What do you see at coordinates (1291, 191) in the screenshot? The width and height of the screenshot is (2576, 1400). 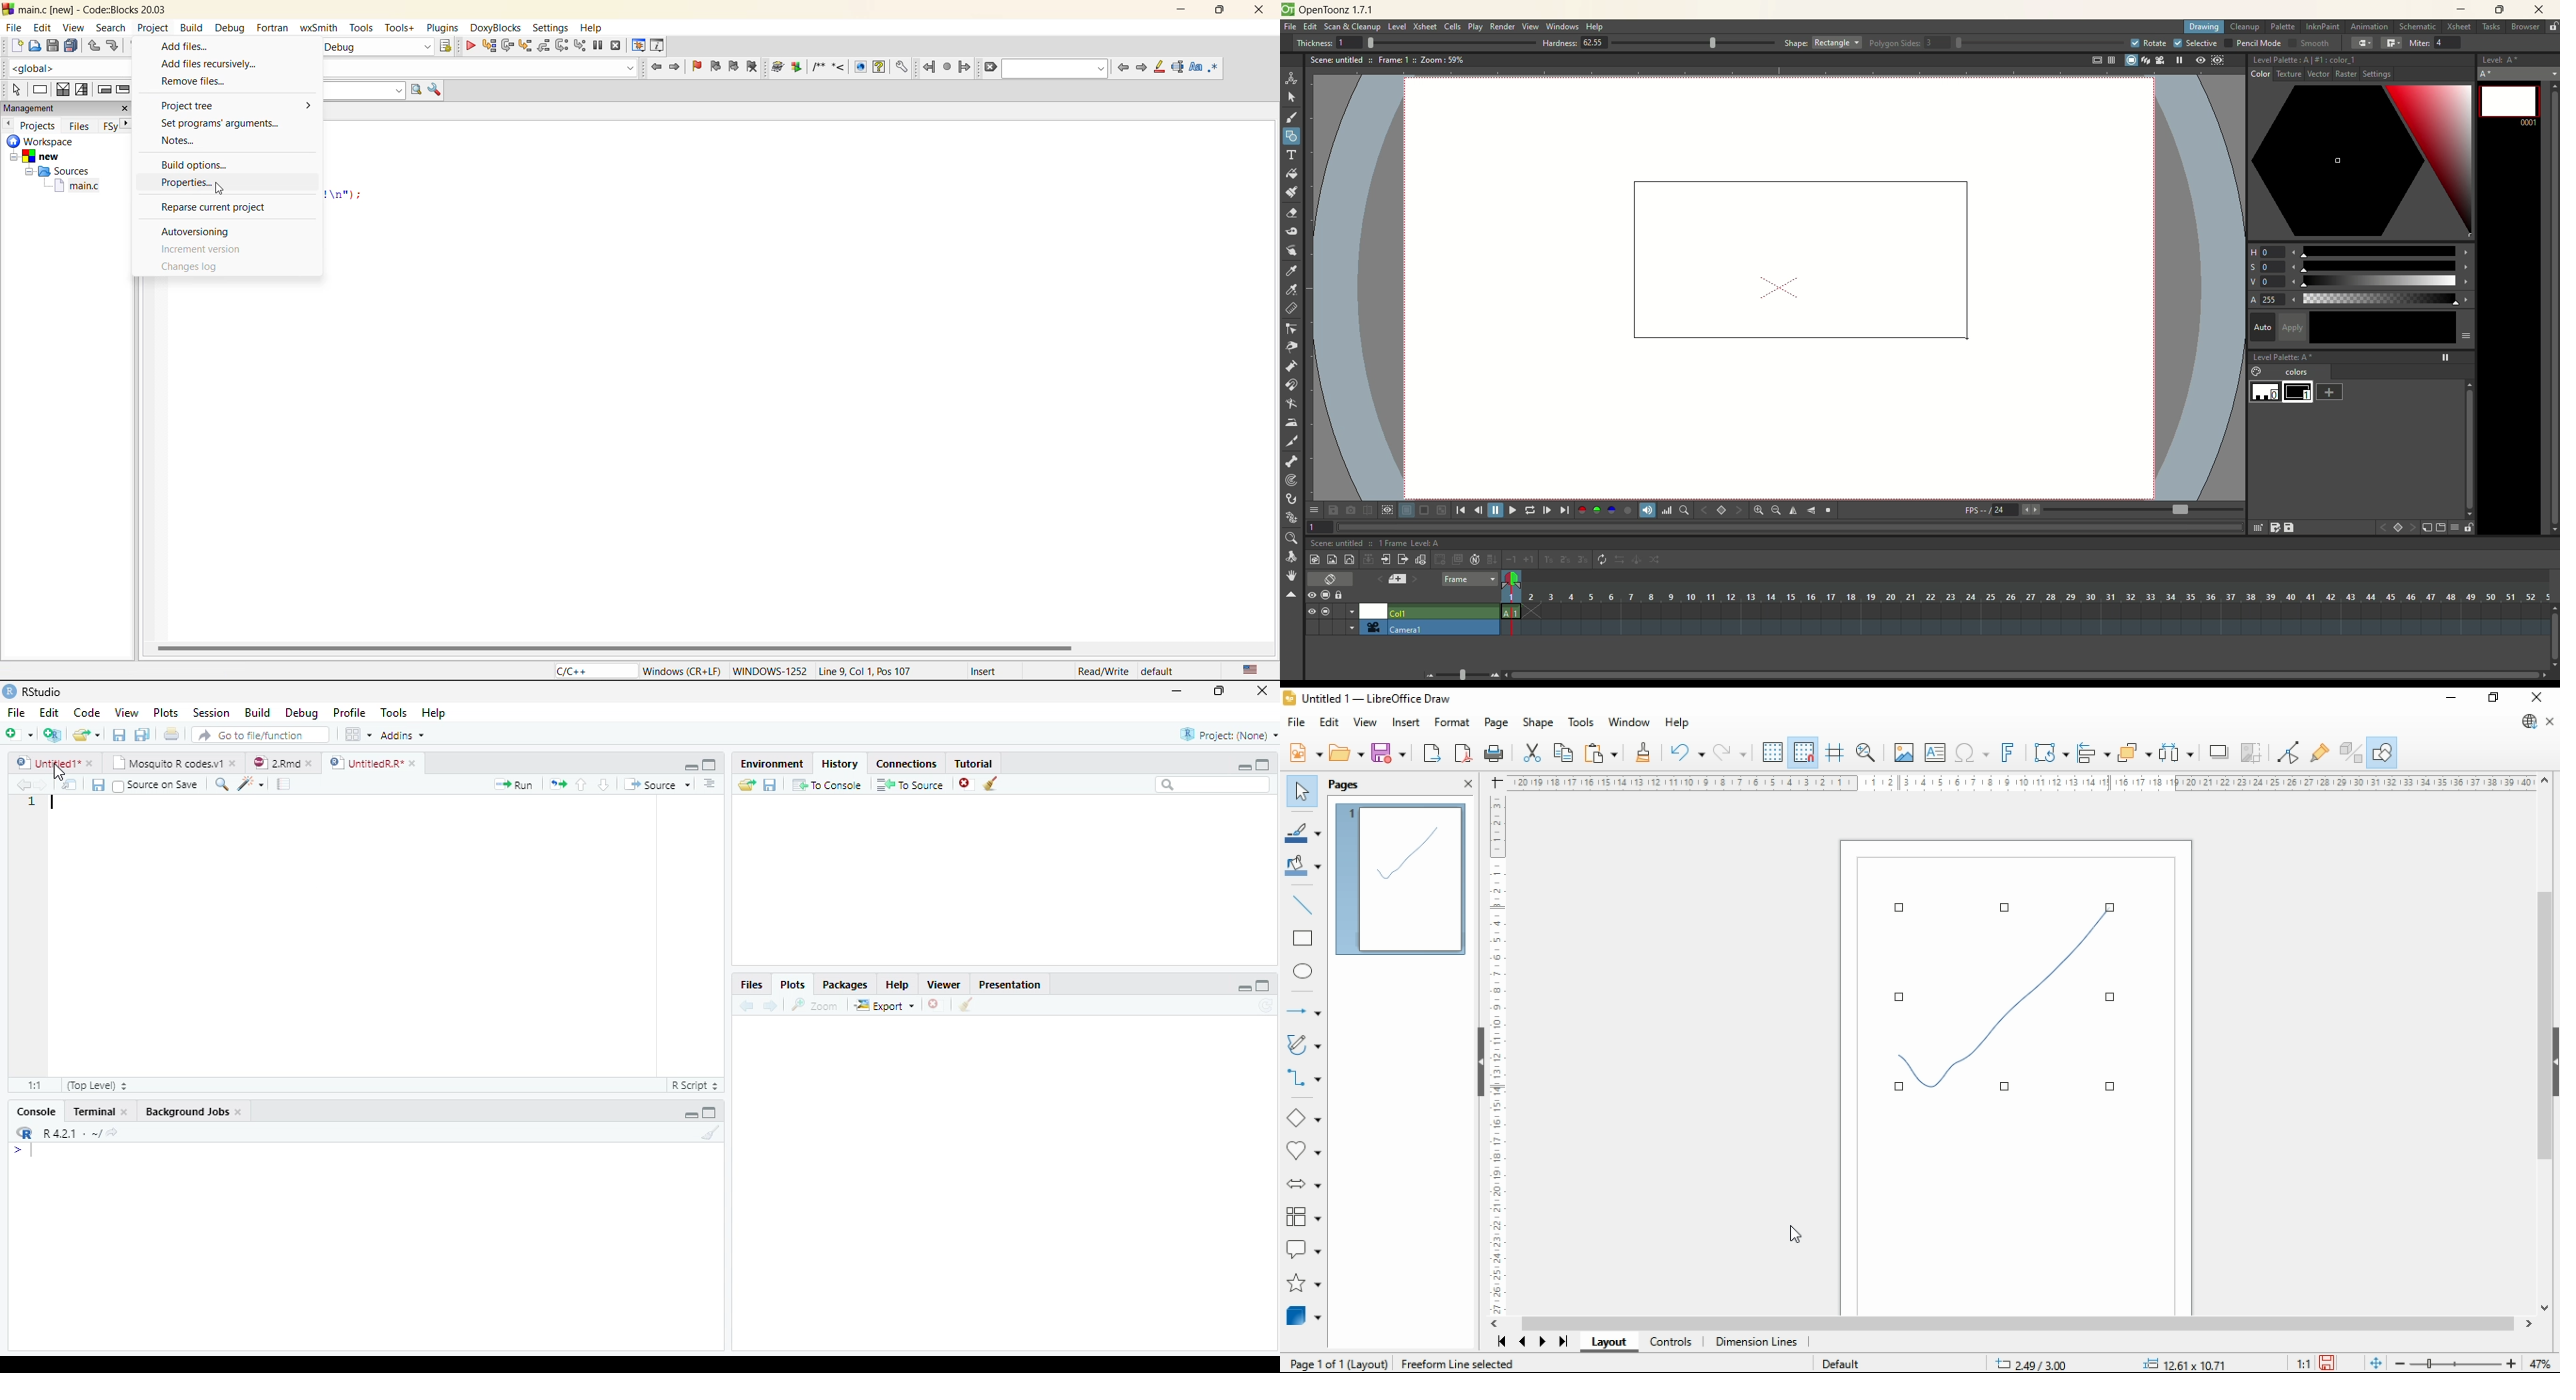 I see `paint brush tool` at bounding box center [1291, 191].